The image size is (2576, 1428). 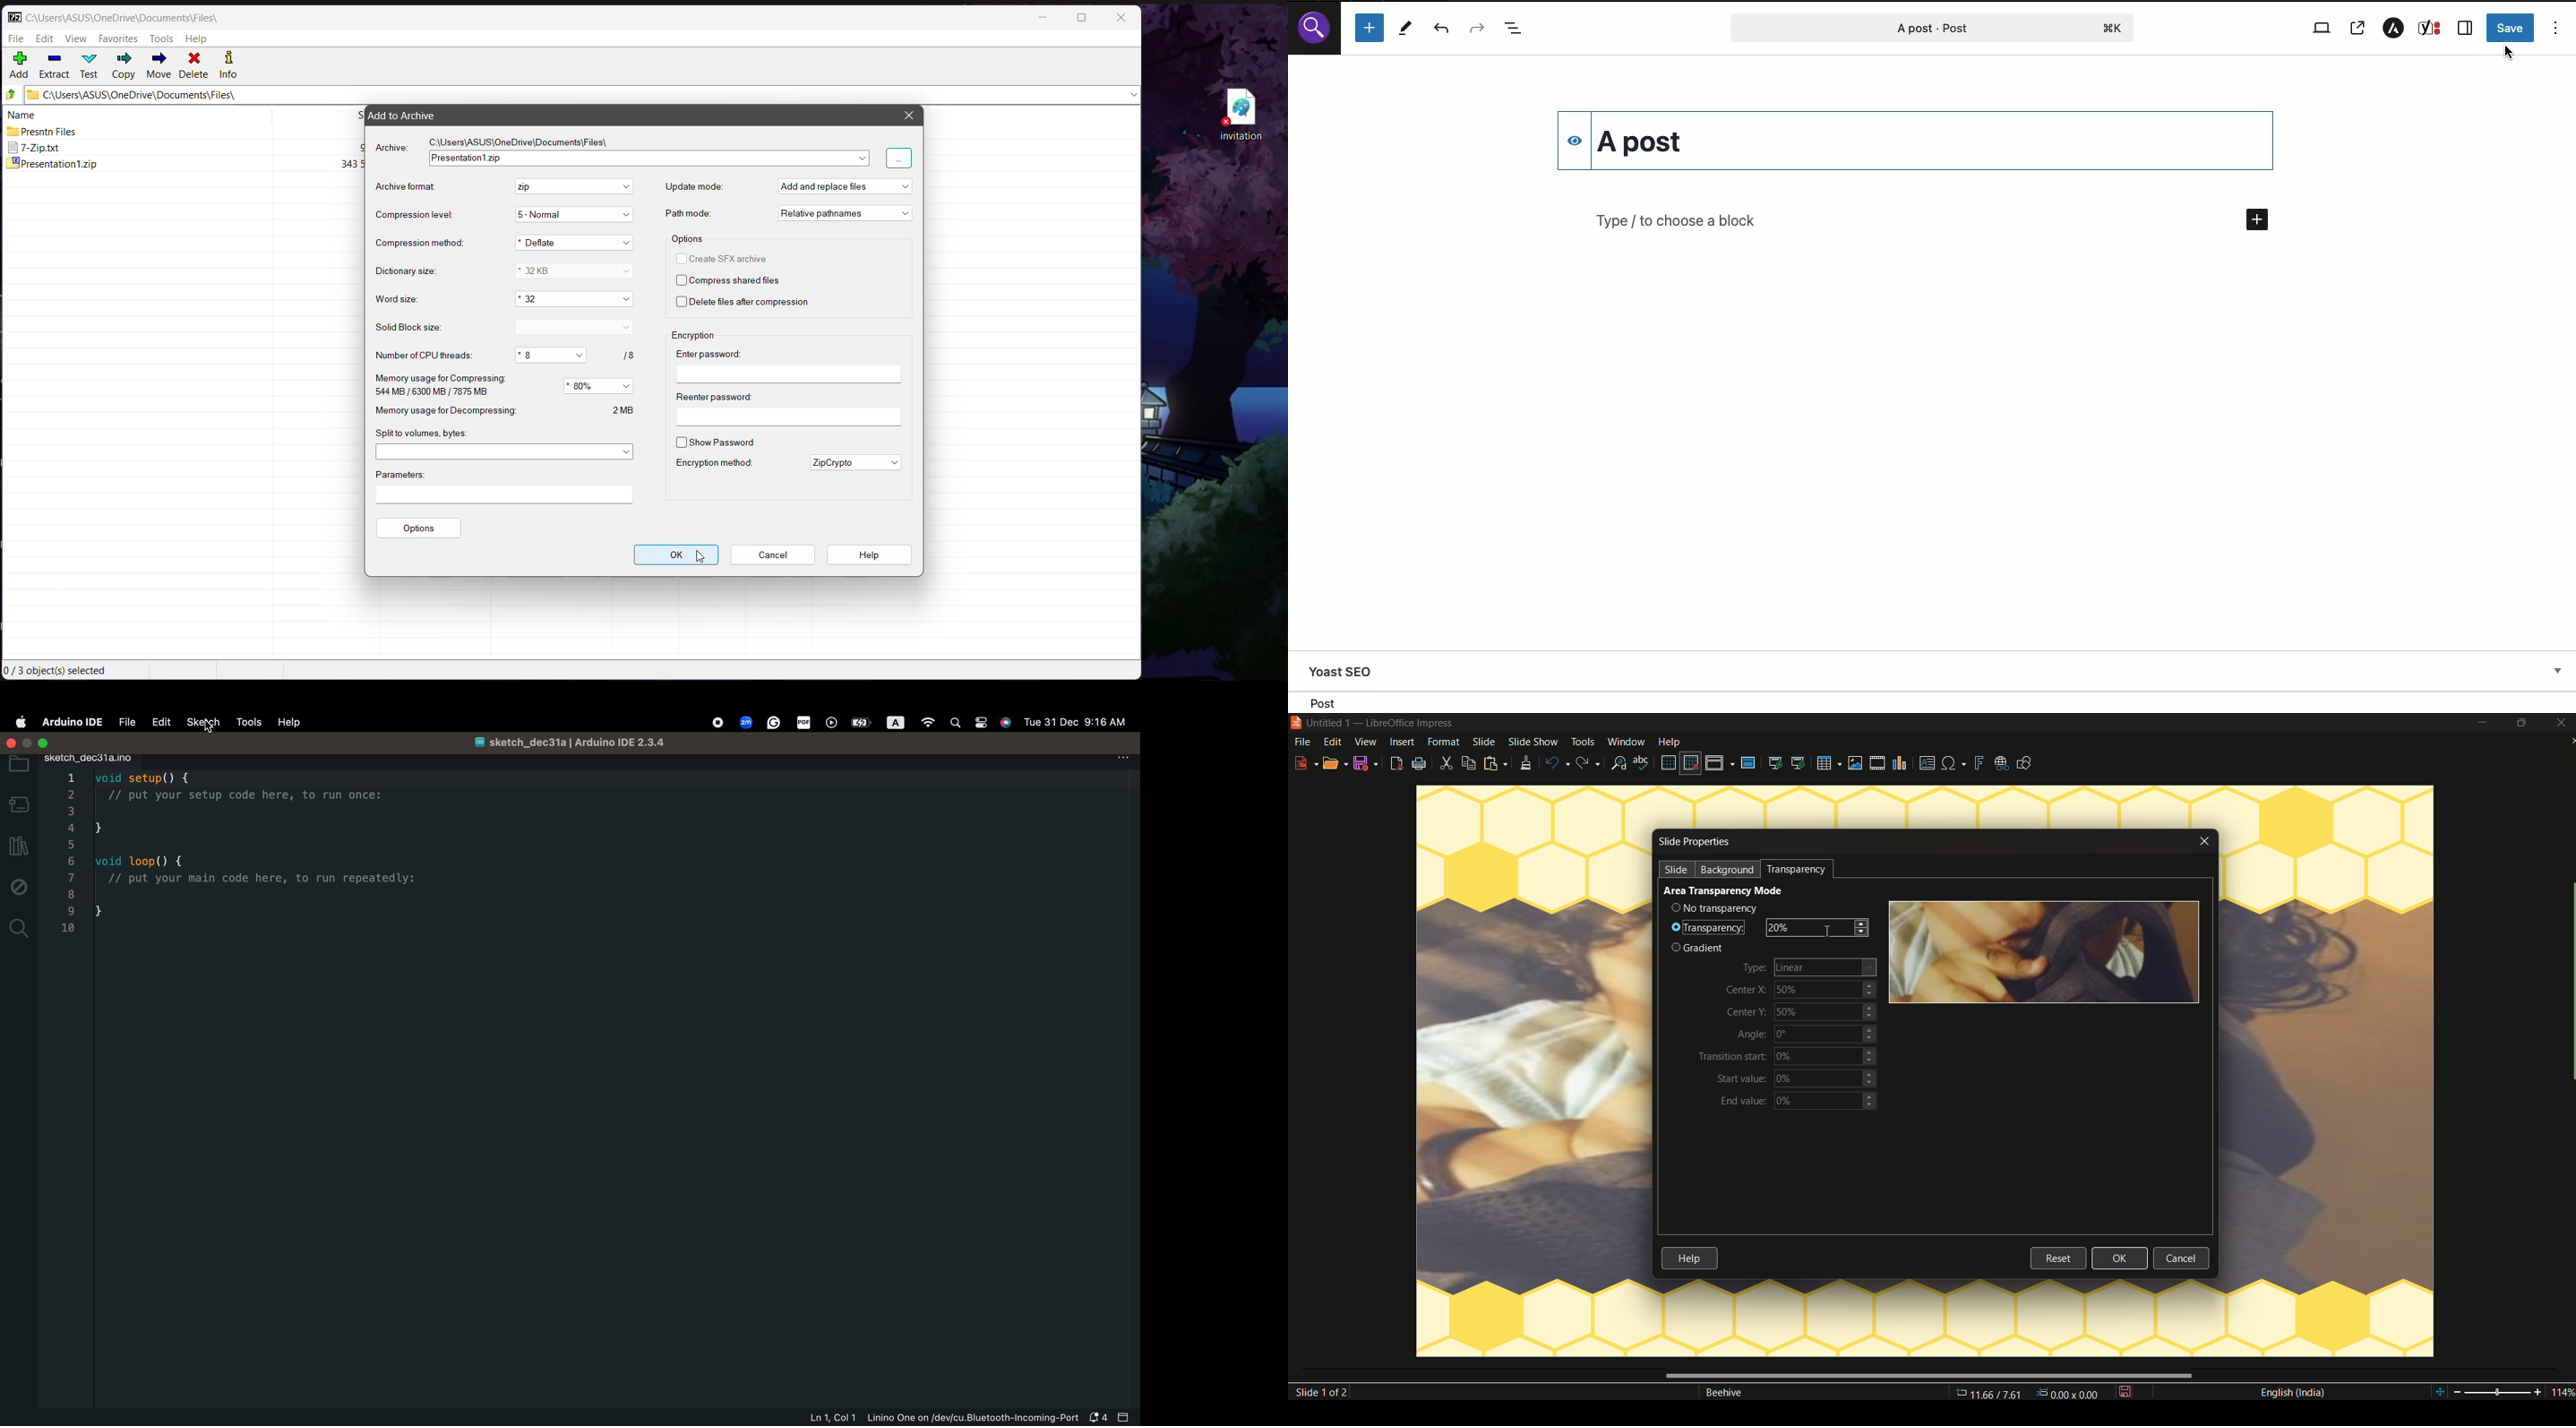 I want to click on Set the Compression method, so click(x=576, y=243).